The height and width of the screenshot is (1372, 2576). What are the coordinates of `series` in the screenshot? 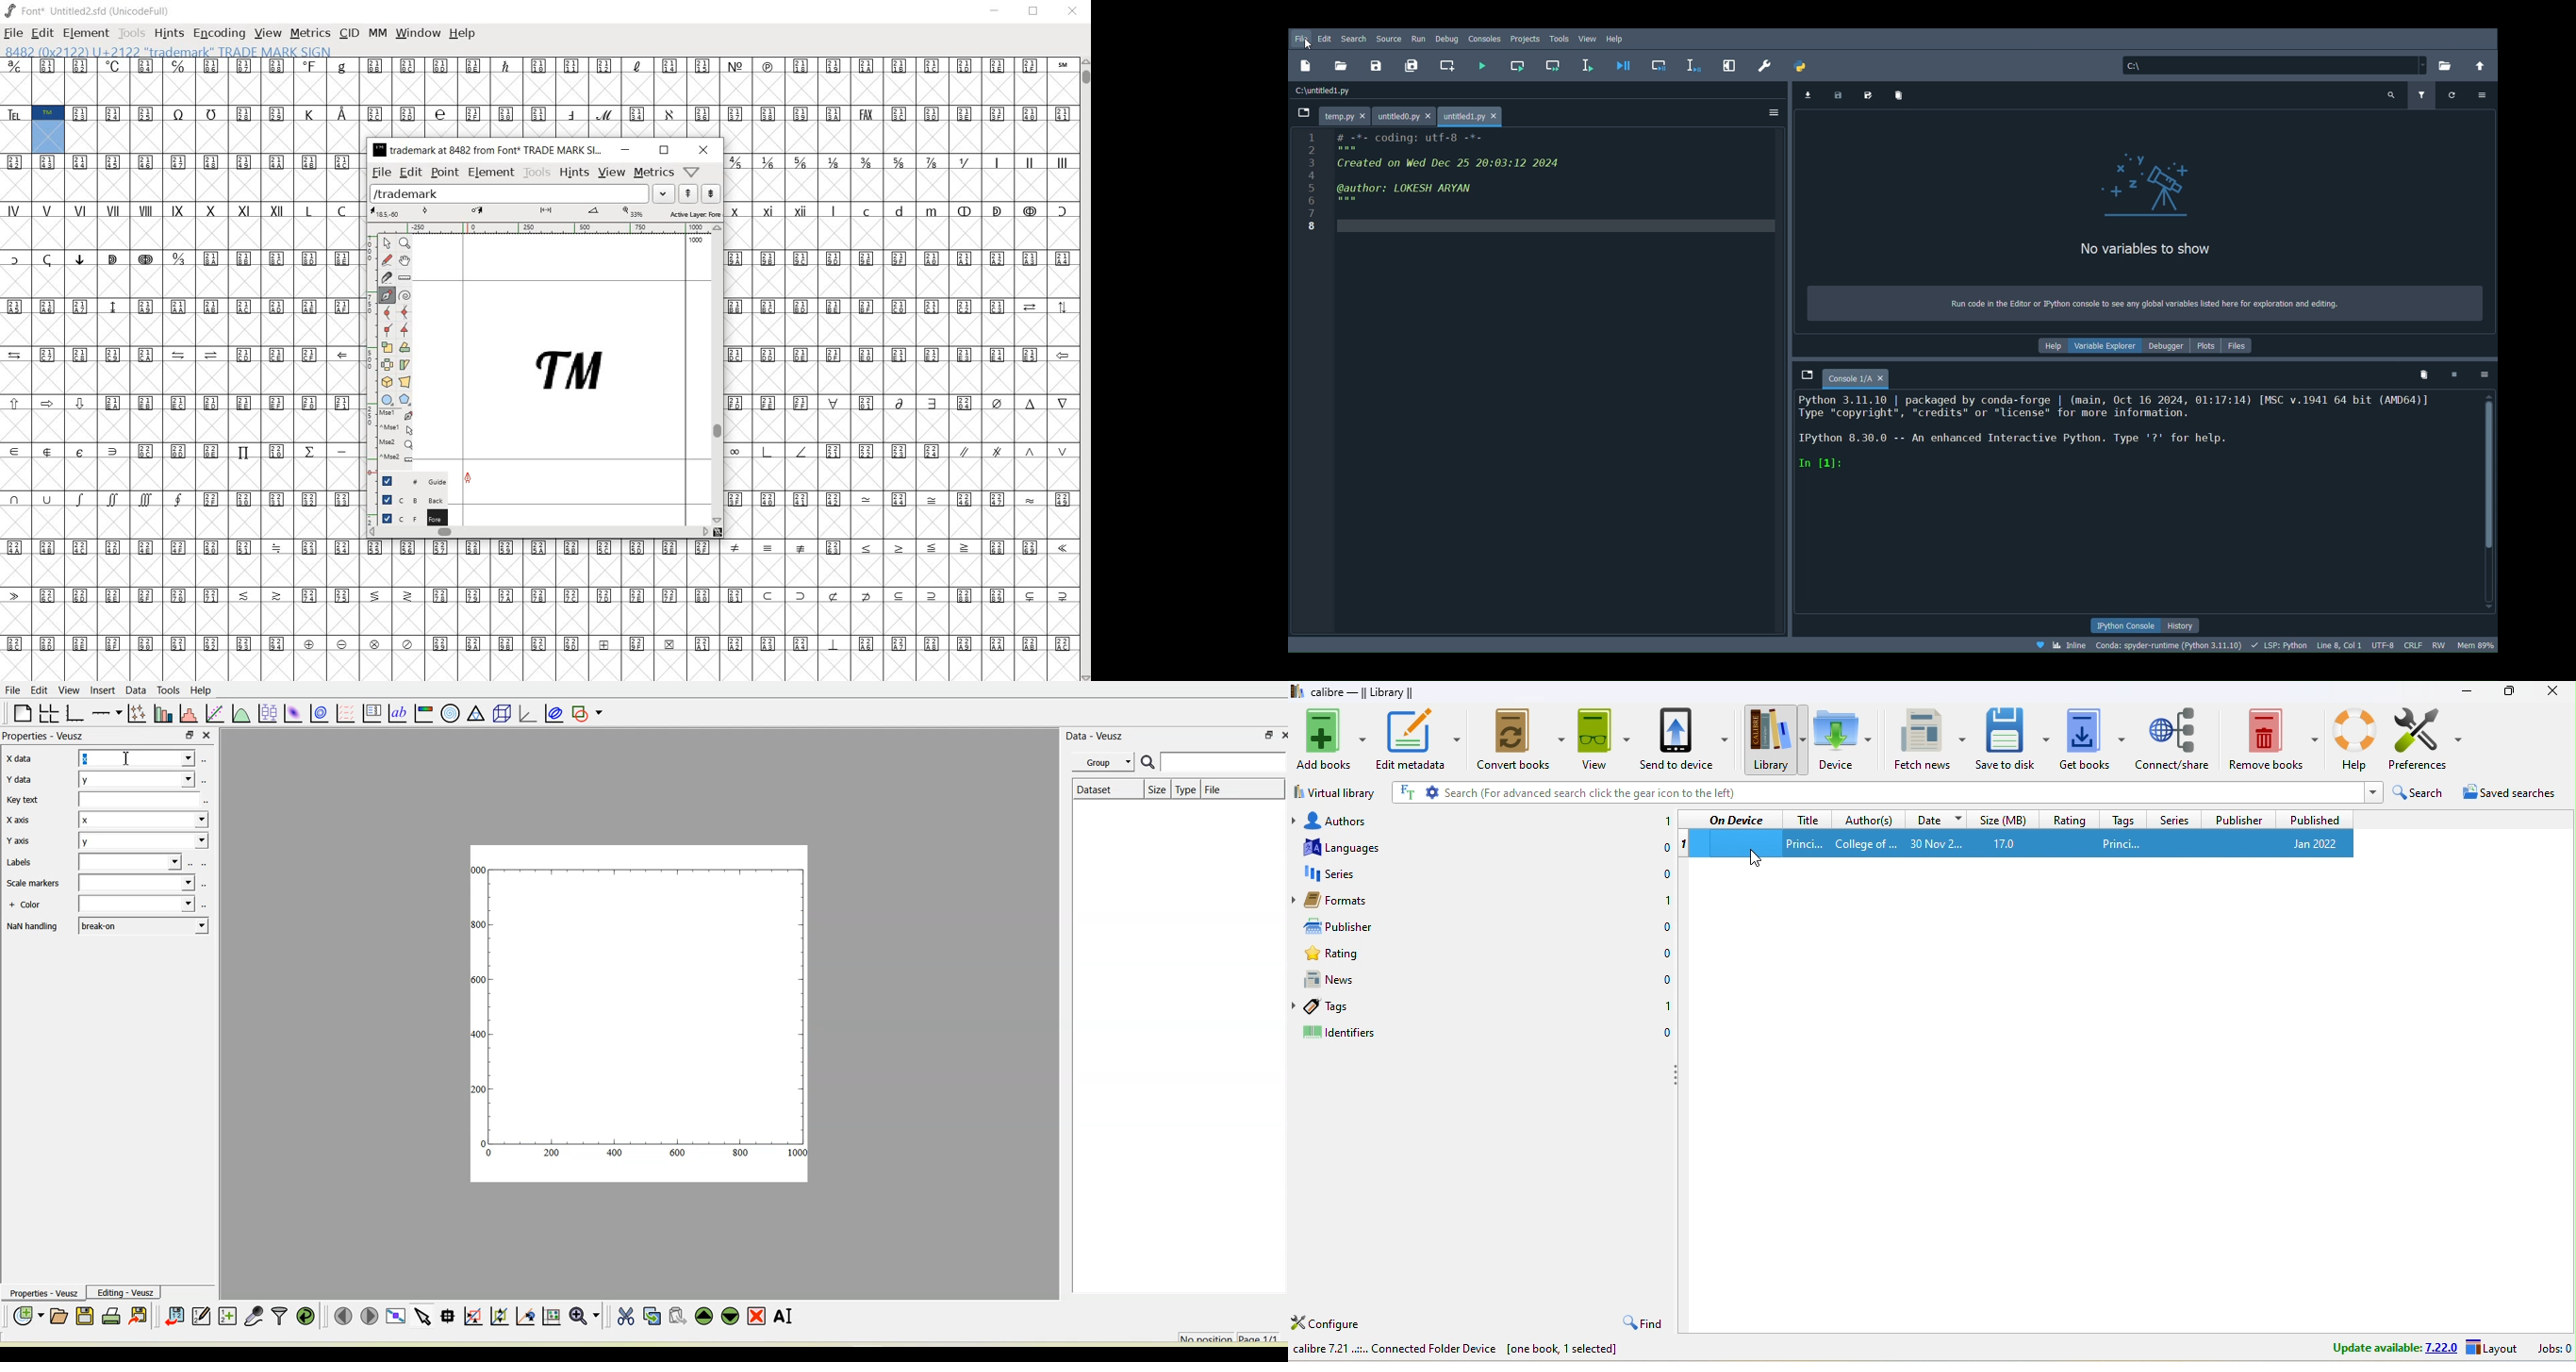 It's located at (1343, 873).